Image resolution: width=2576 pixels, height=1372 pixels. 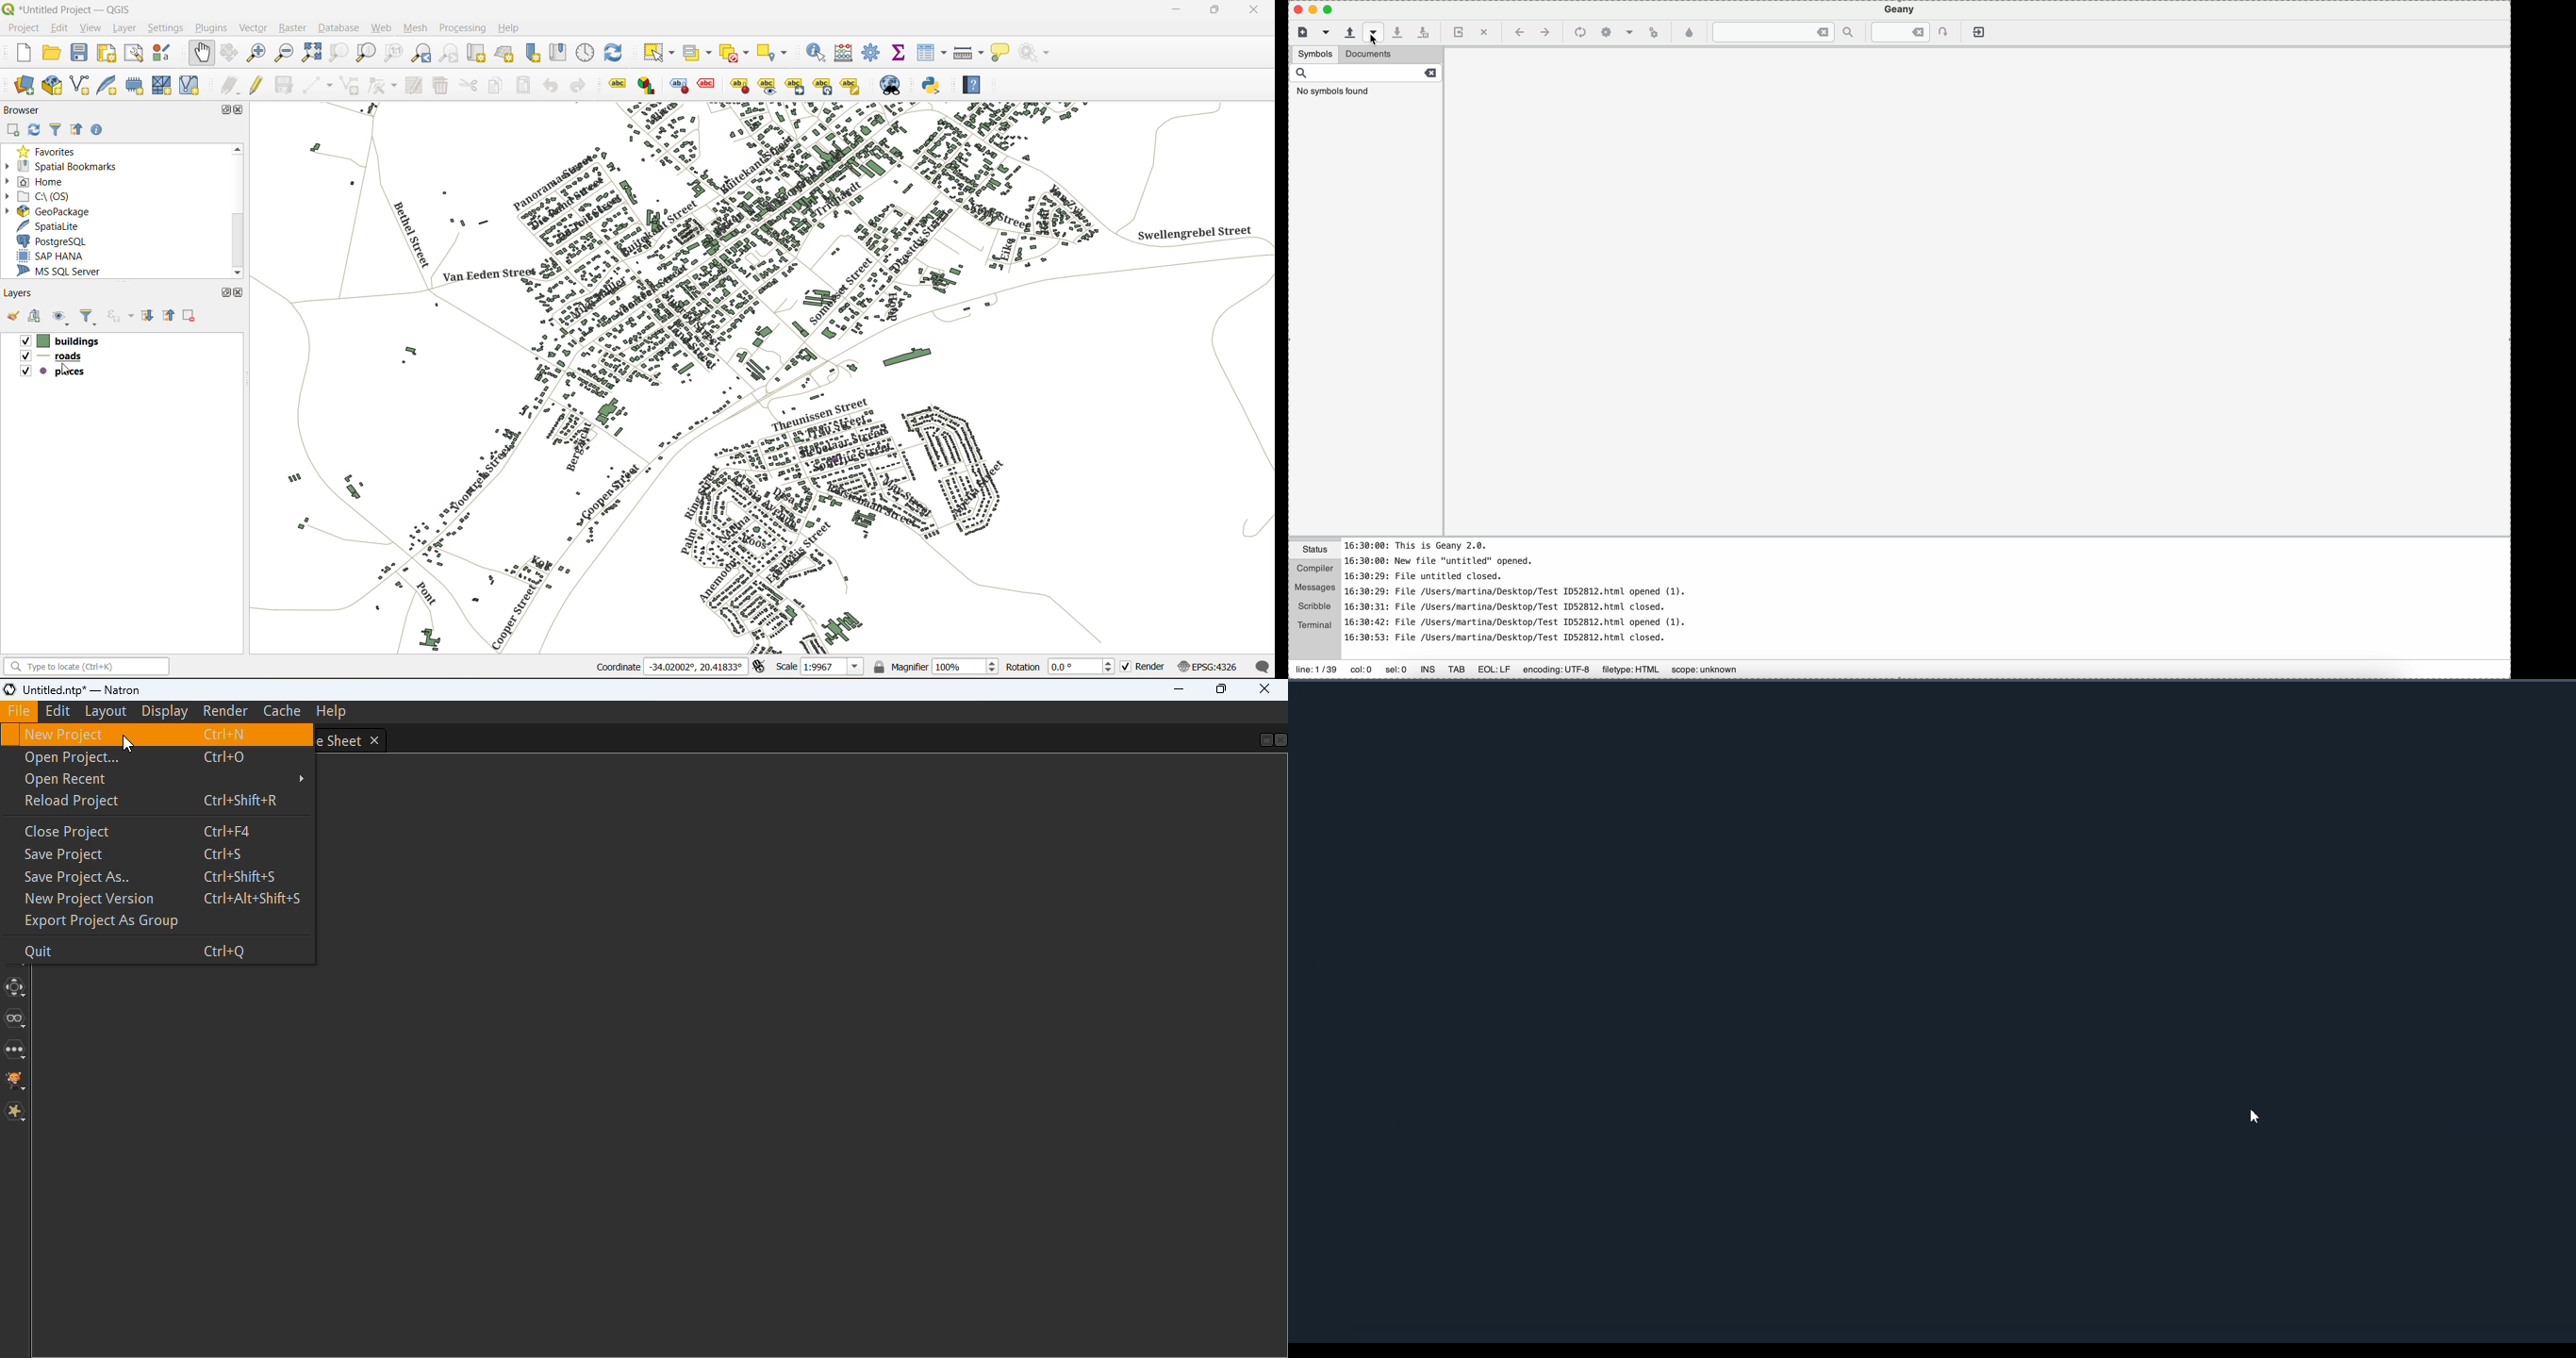 What do you see at coordinates (361, 55) in the screenshot?
I see `zoom layer` at bounding box center [361, 55].